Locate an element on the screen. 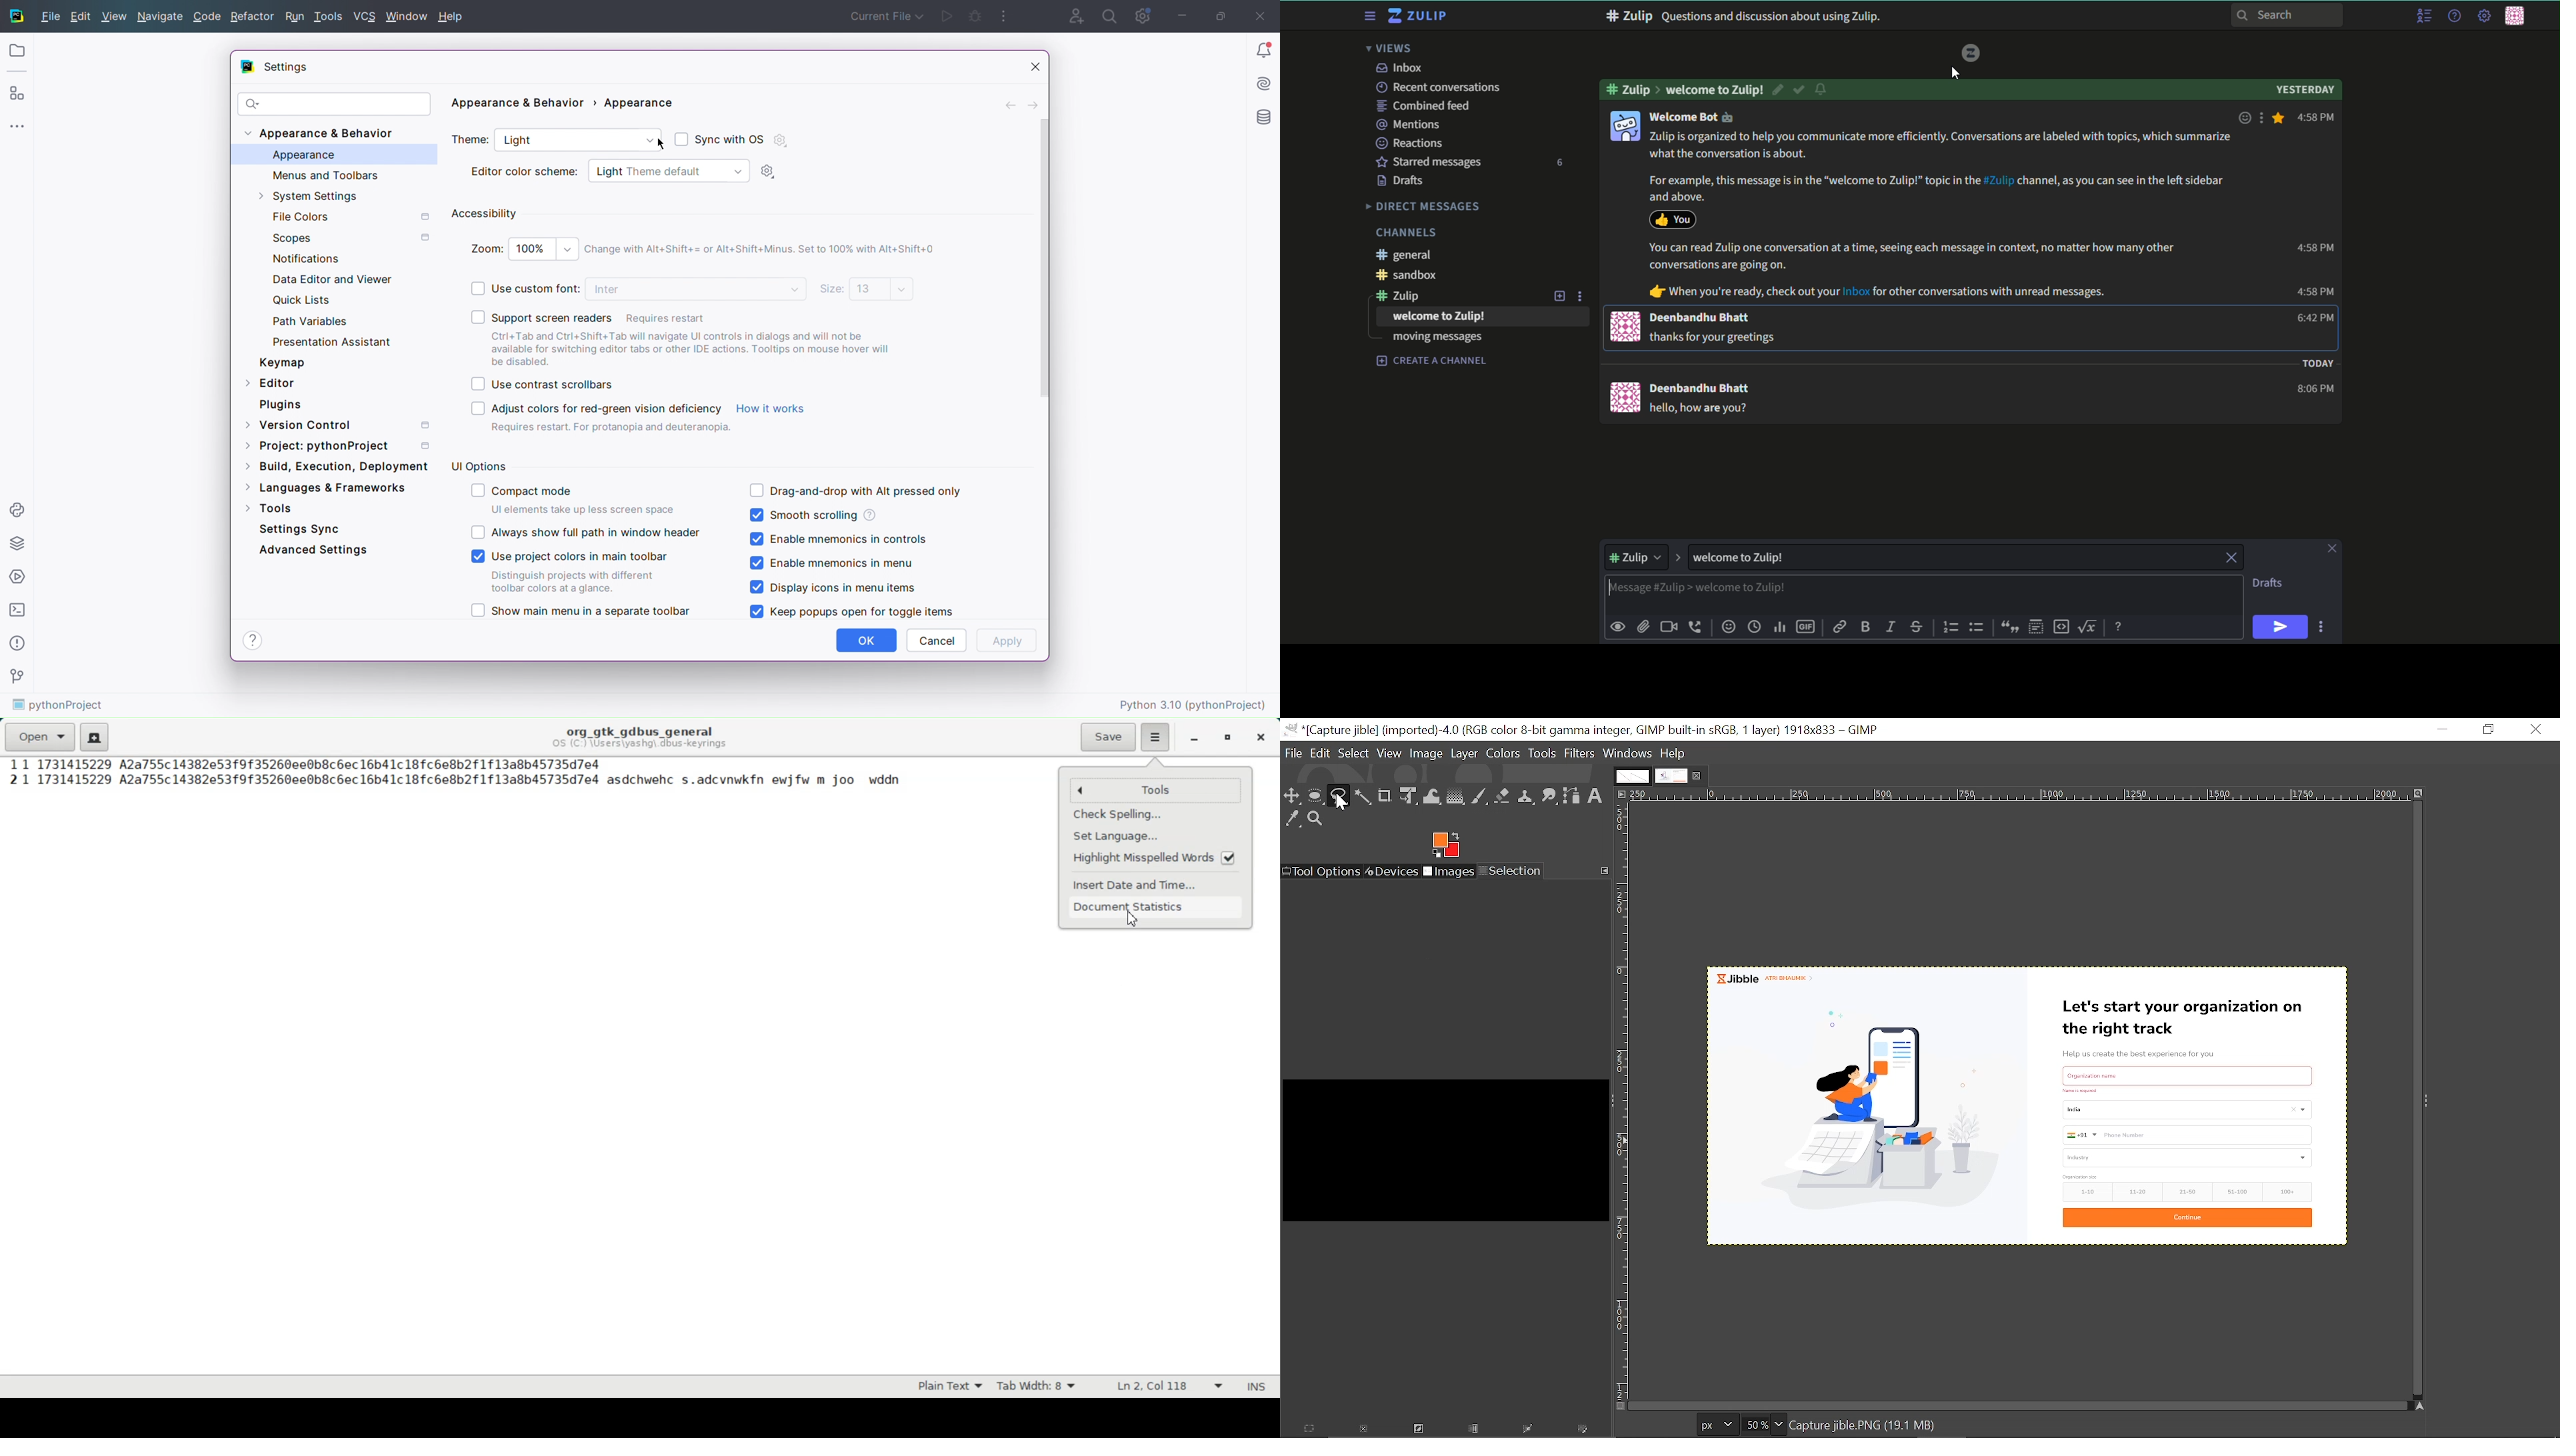 This screenshot has height=1456, width=2576. Ln 2, Col 118 is located at coordinates (1169, 1386).